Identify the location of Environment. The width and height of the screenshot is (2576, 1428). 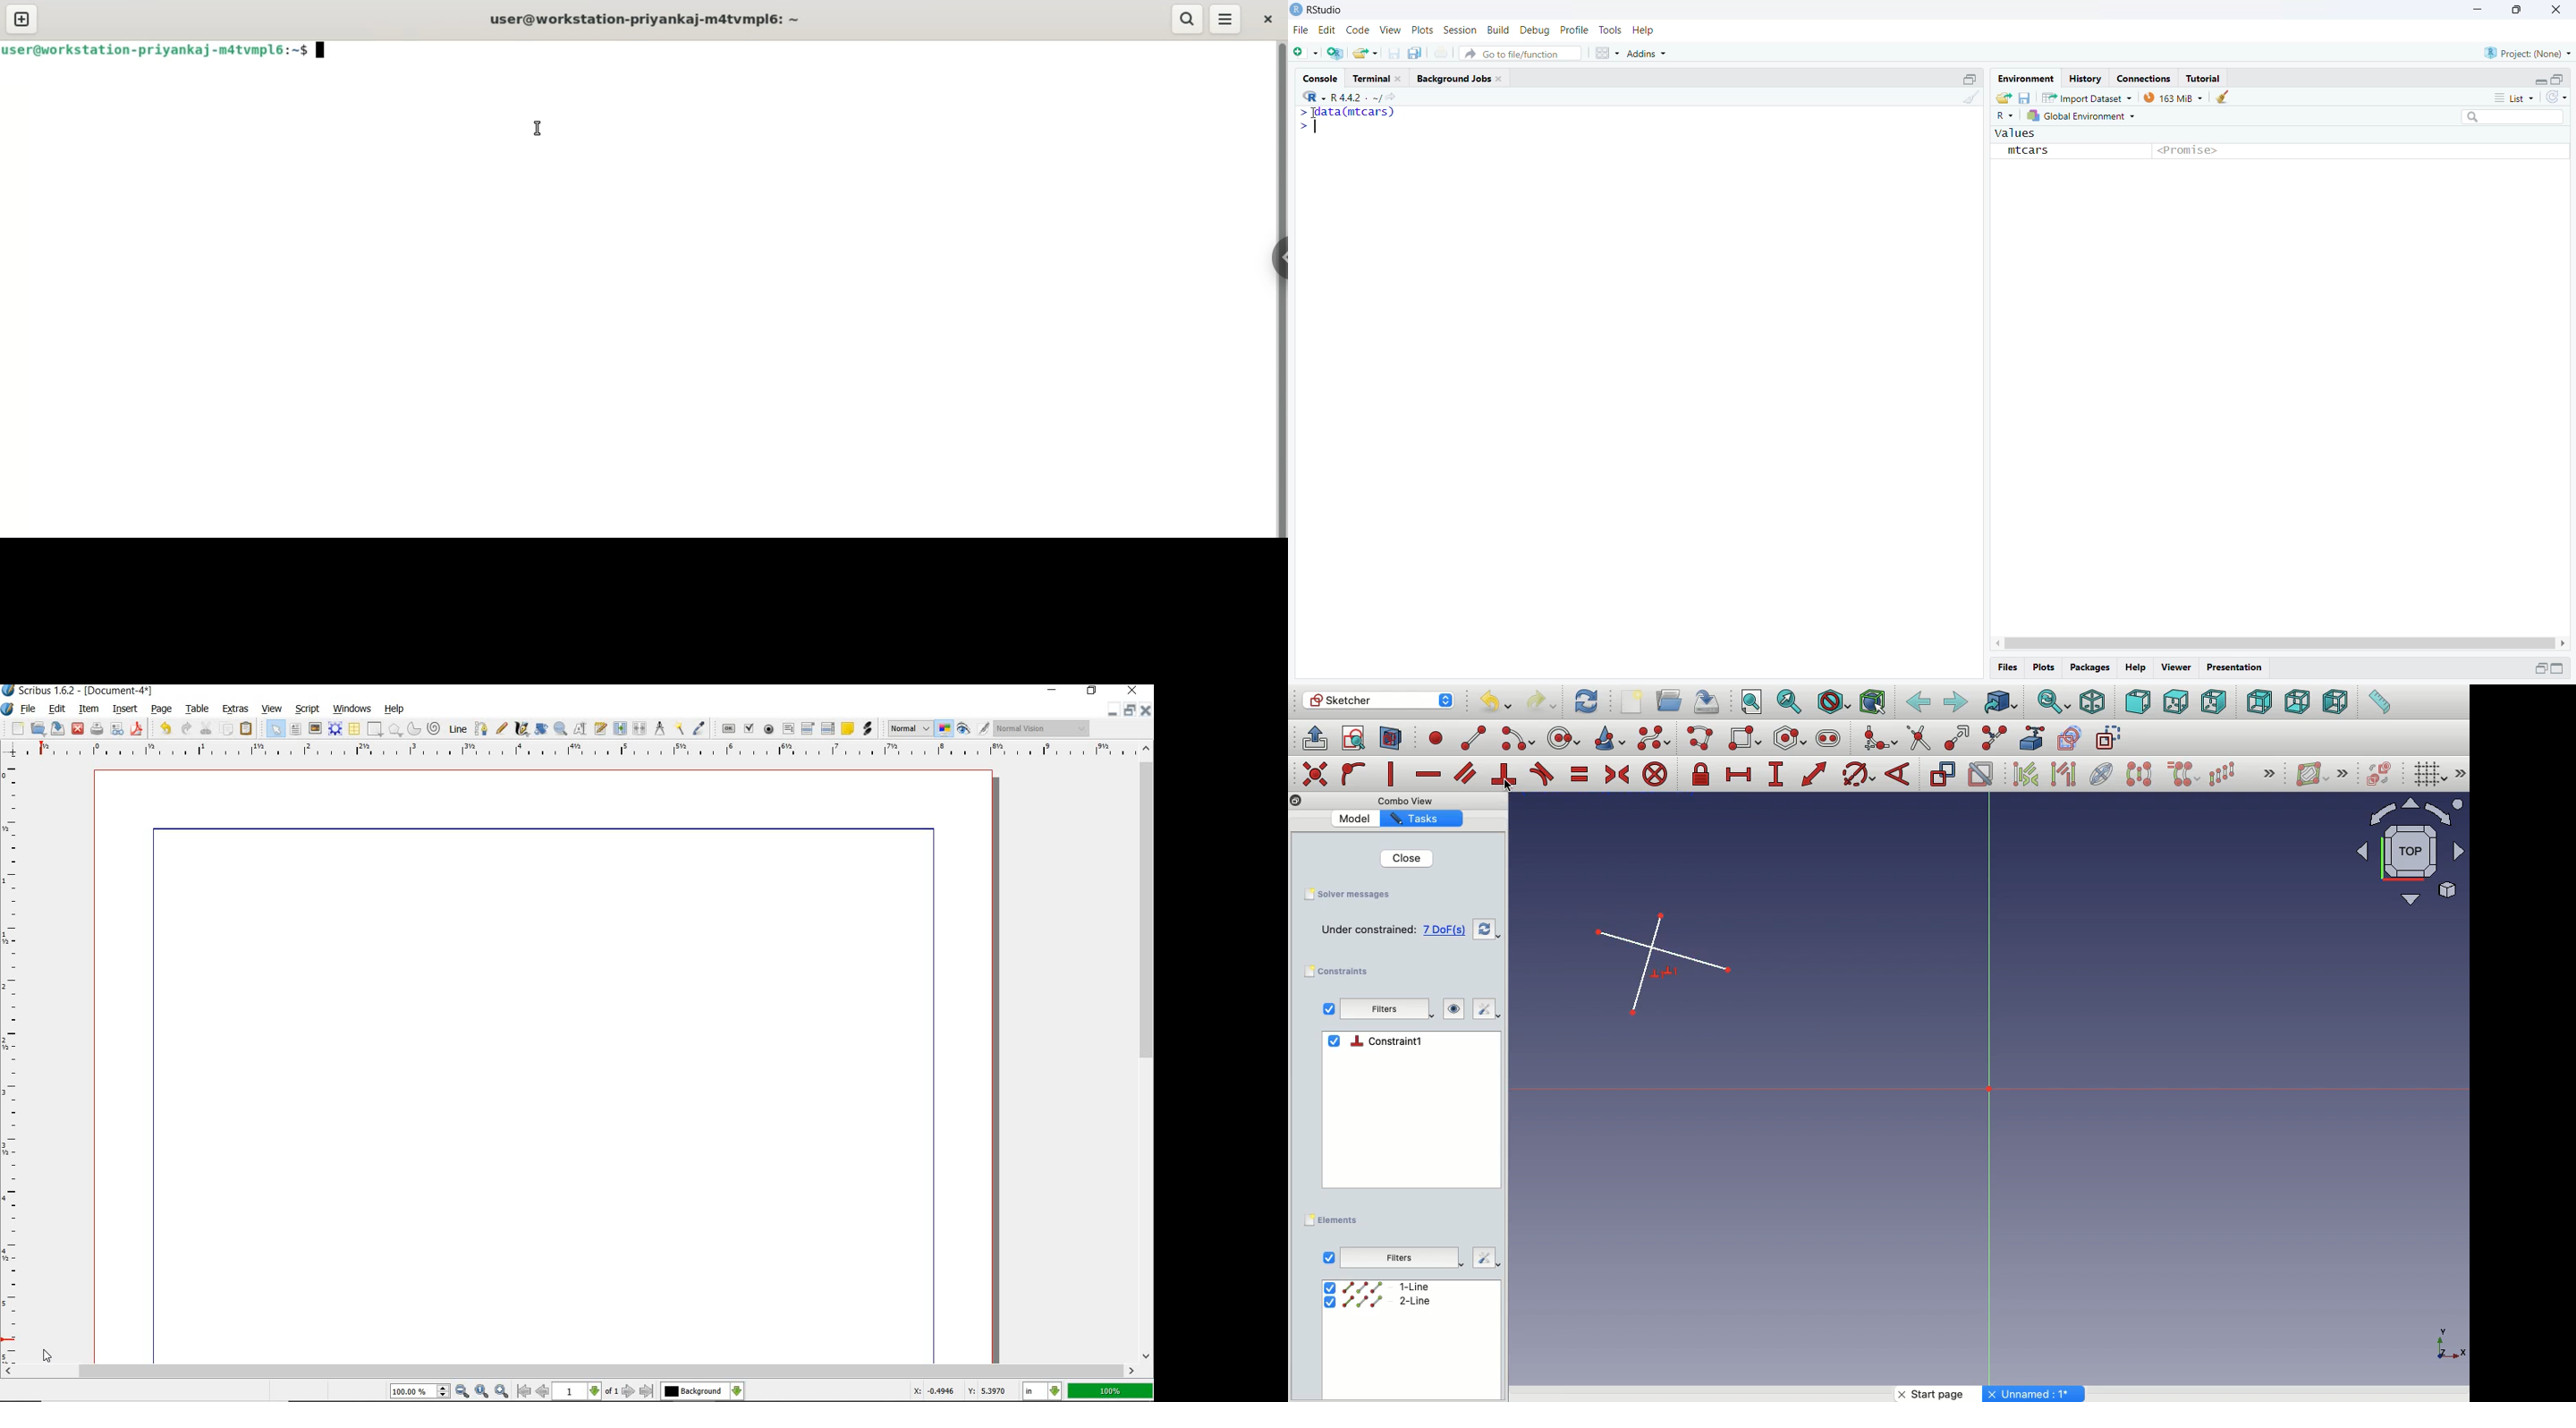
(2027, 79).